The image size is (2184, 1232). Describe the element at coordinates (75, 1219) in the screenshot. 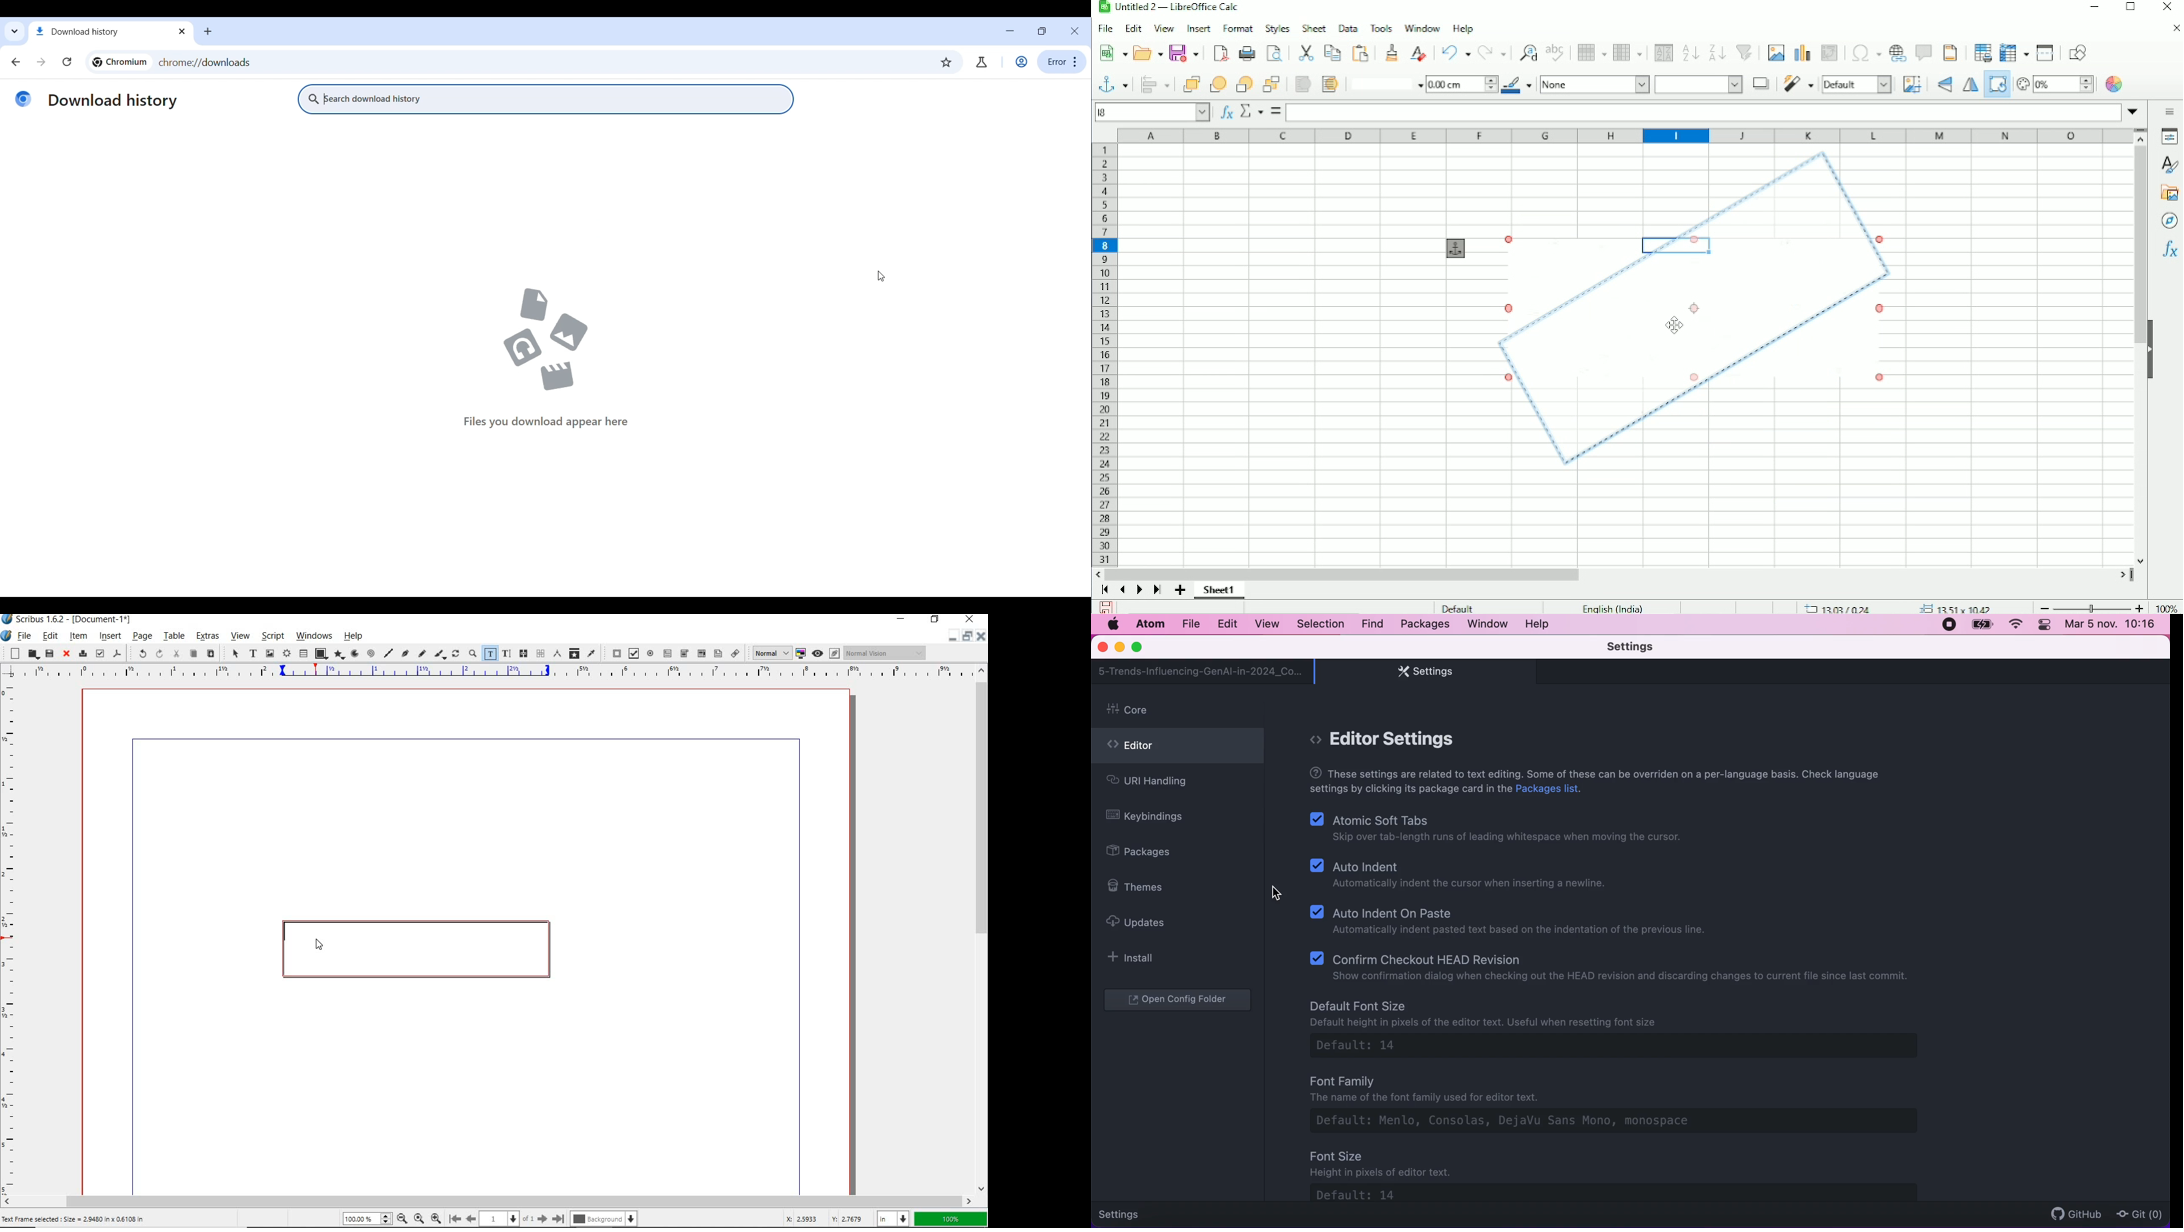

I see `Text Frame selected : Size = 2.9480 in x 0.6108 in` at that location.